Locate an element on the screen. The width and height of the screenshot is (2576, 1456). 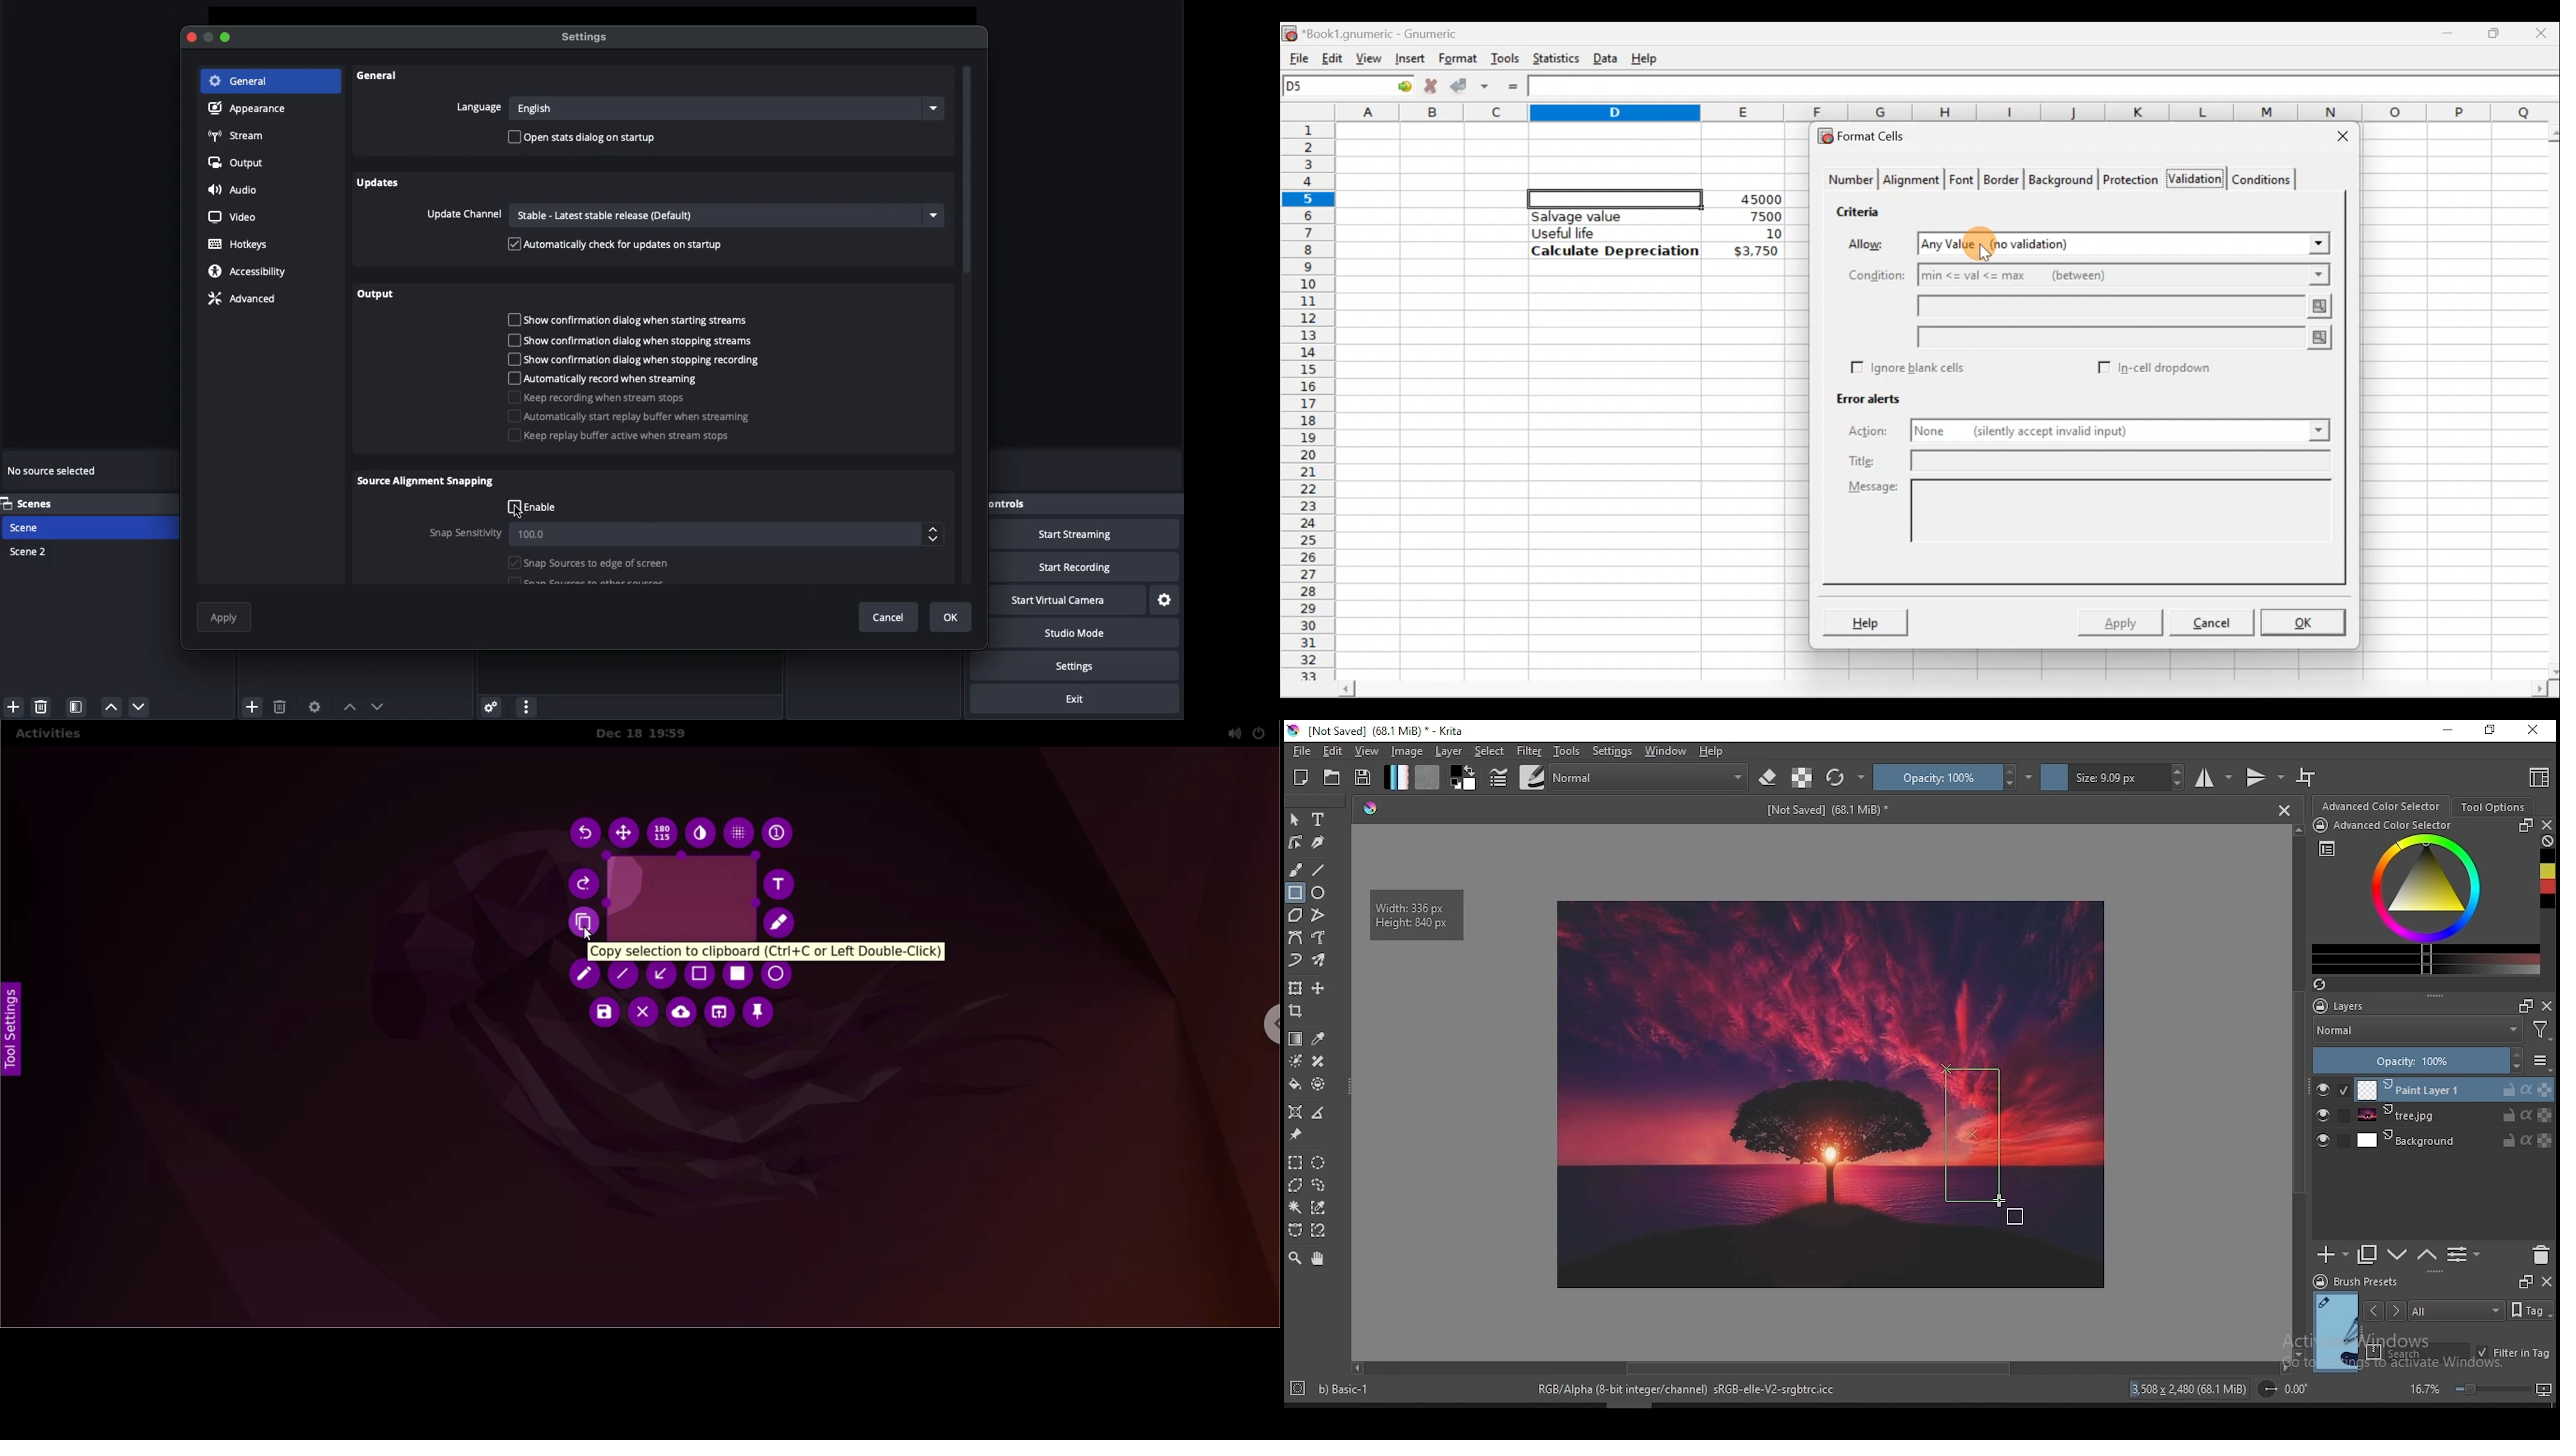
Scene 1 is located at coordinates (35, 527).